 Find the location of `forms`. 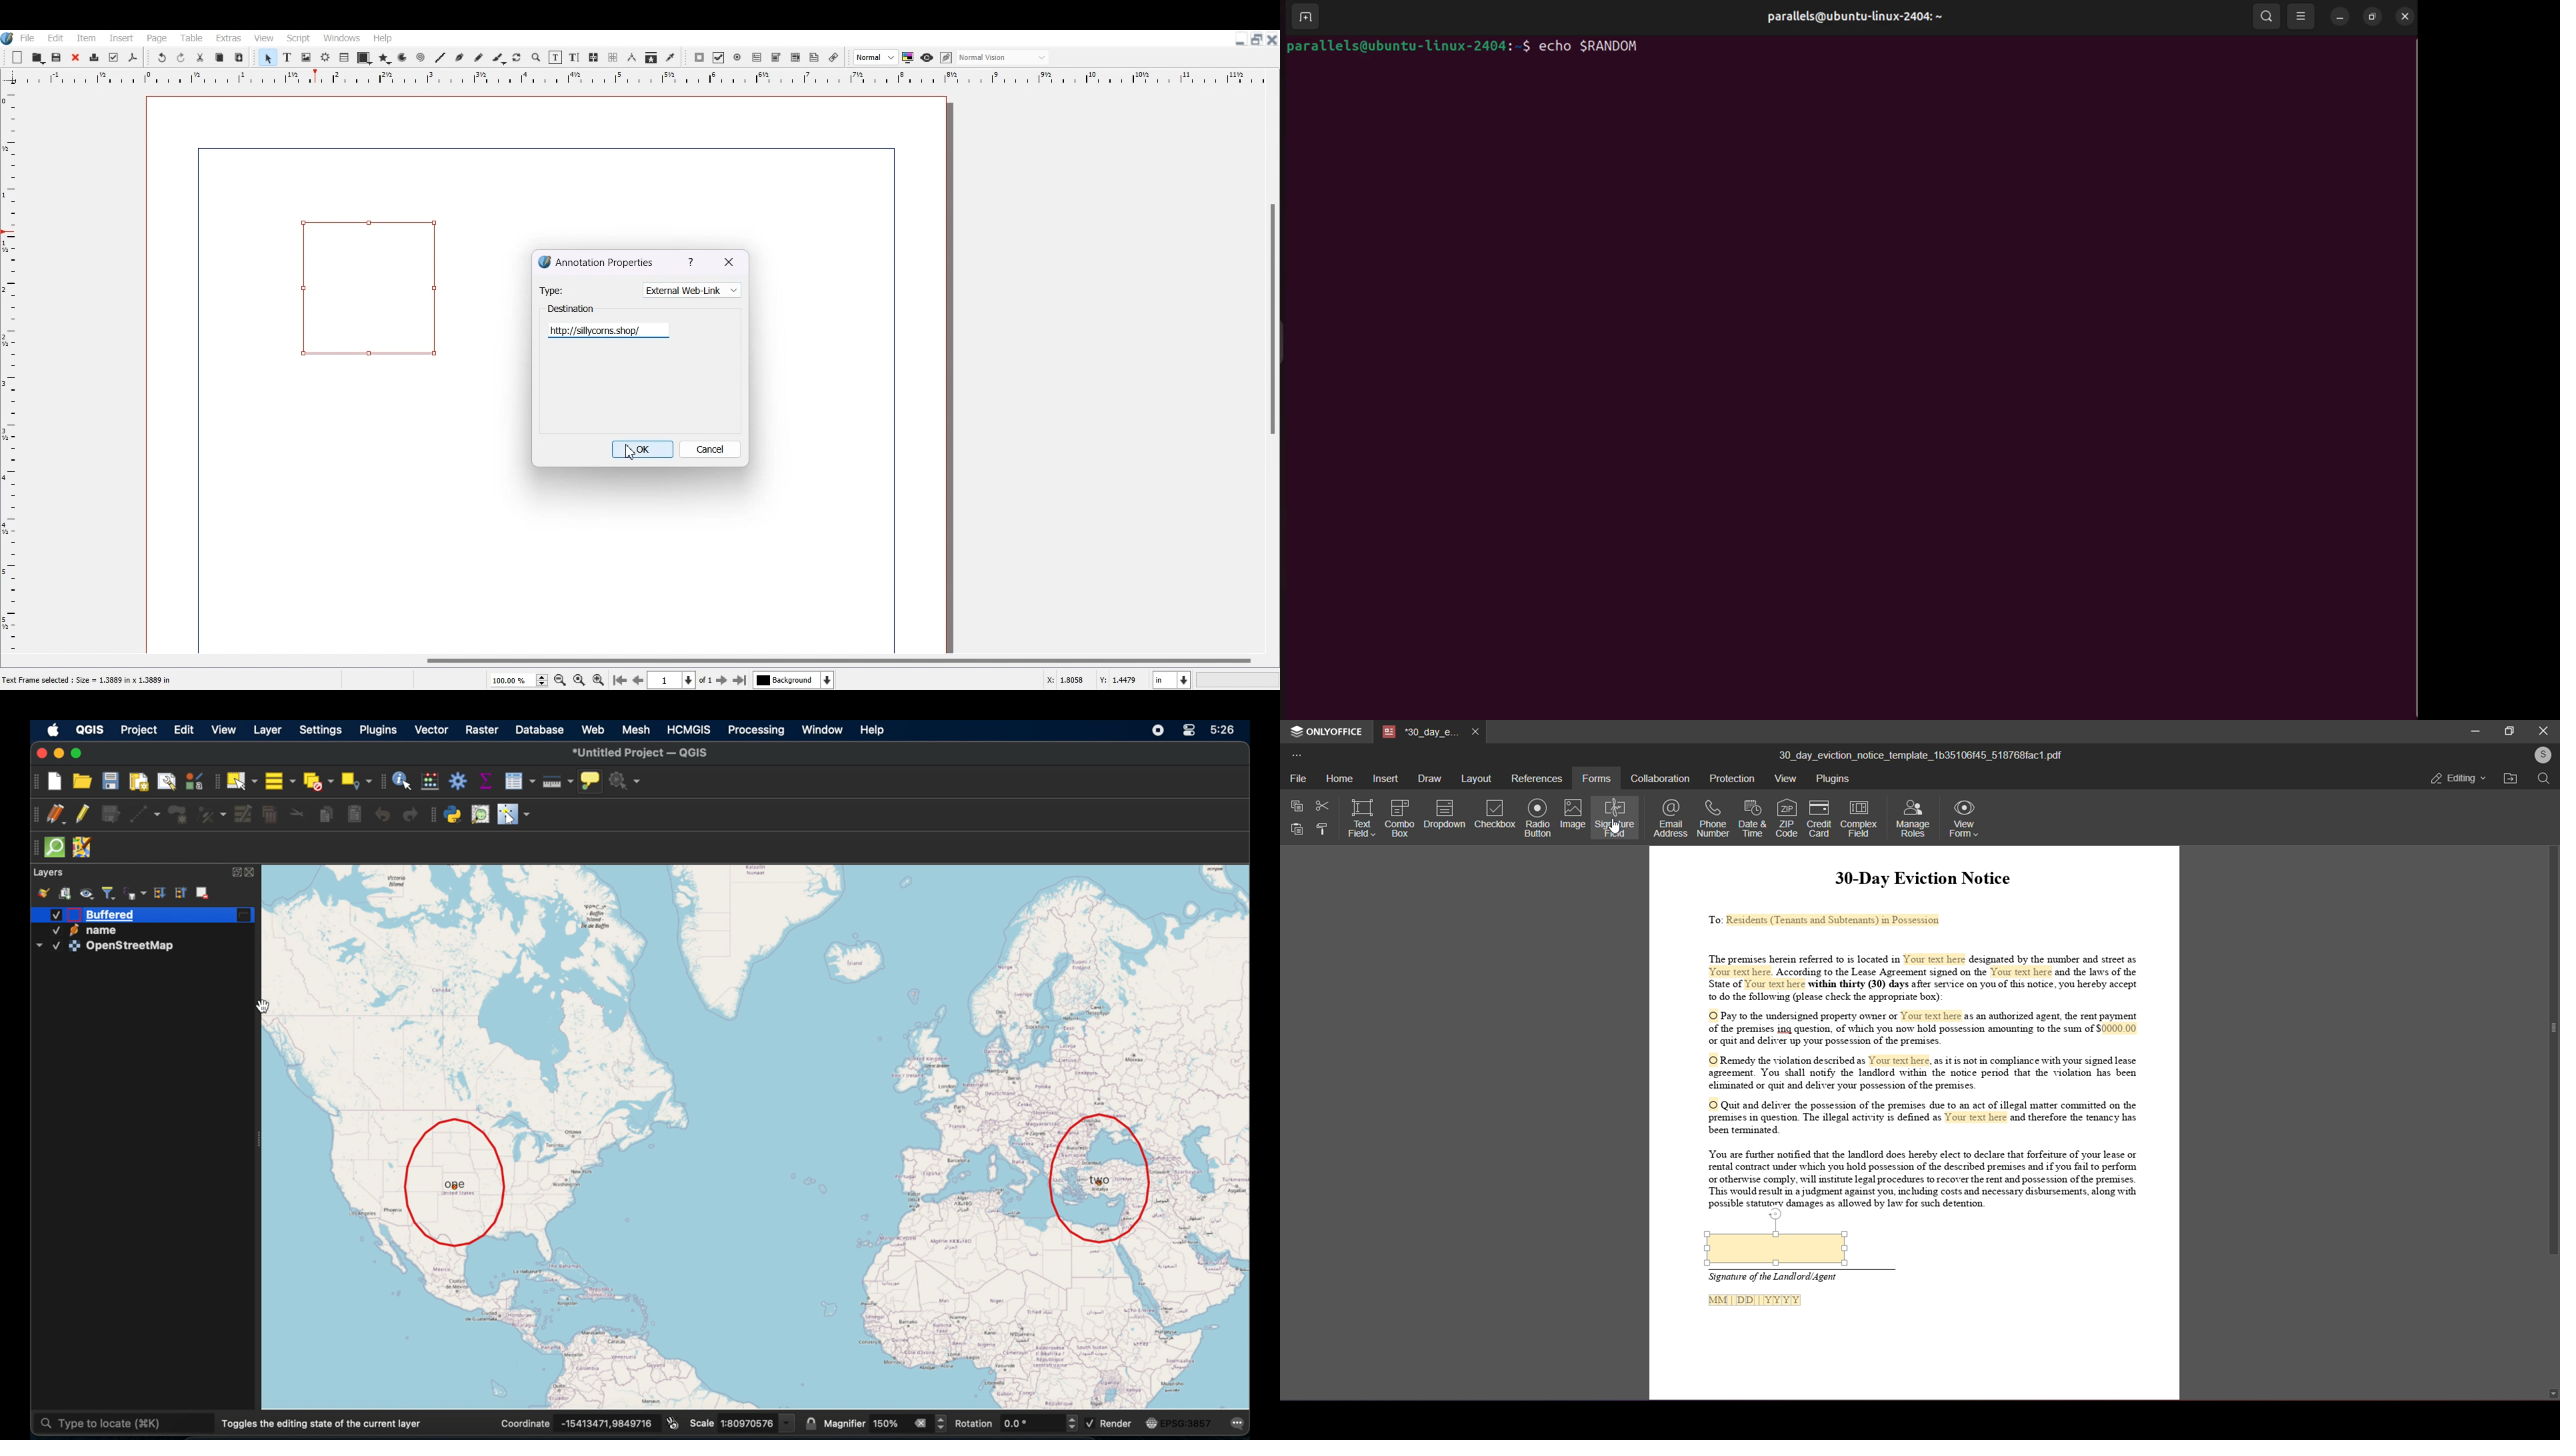

forms is located at coordinates (1598, 777).